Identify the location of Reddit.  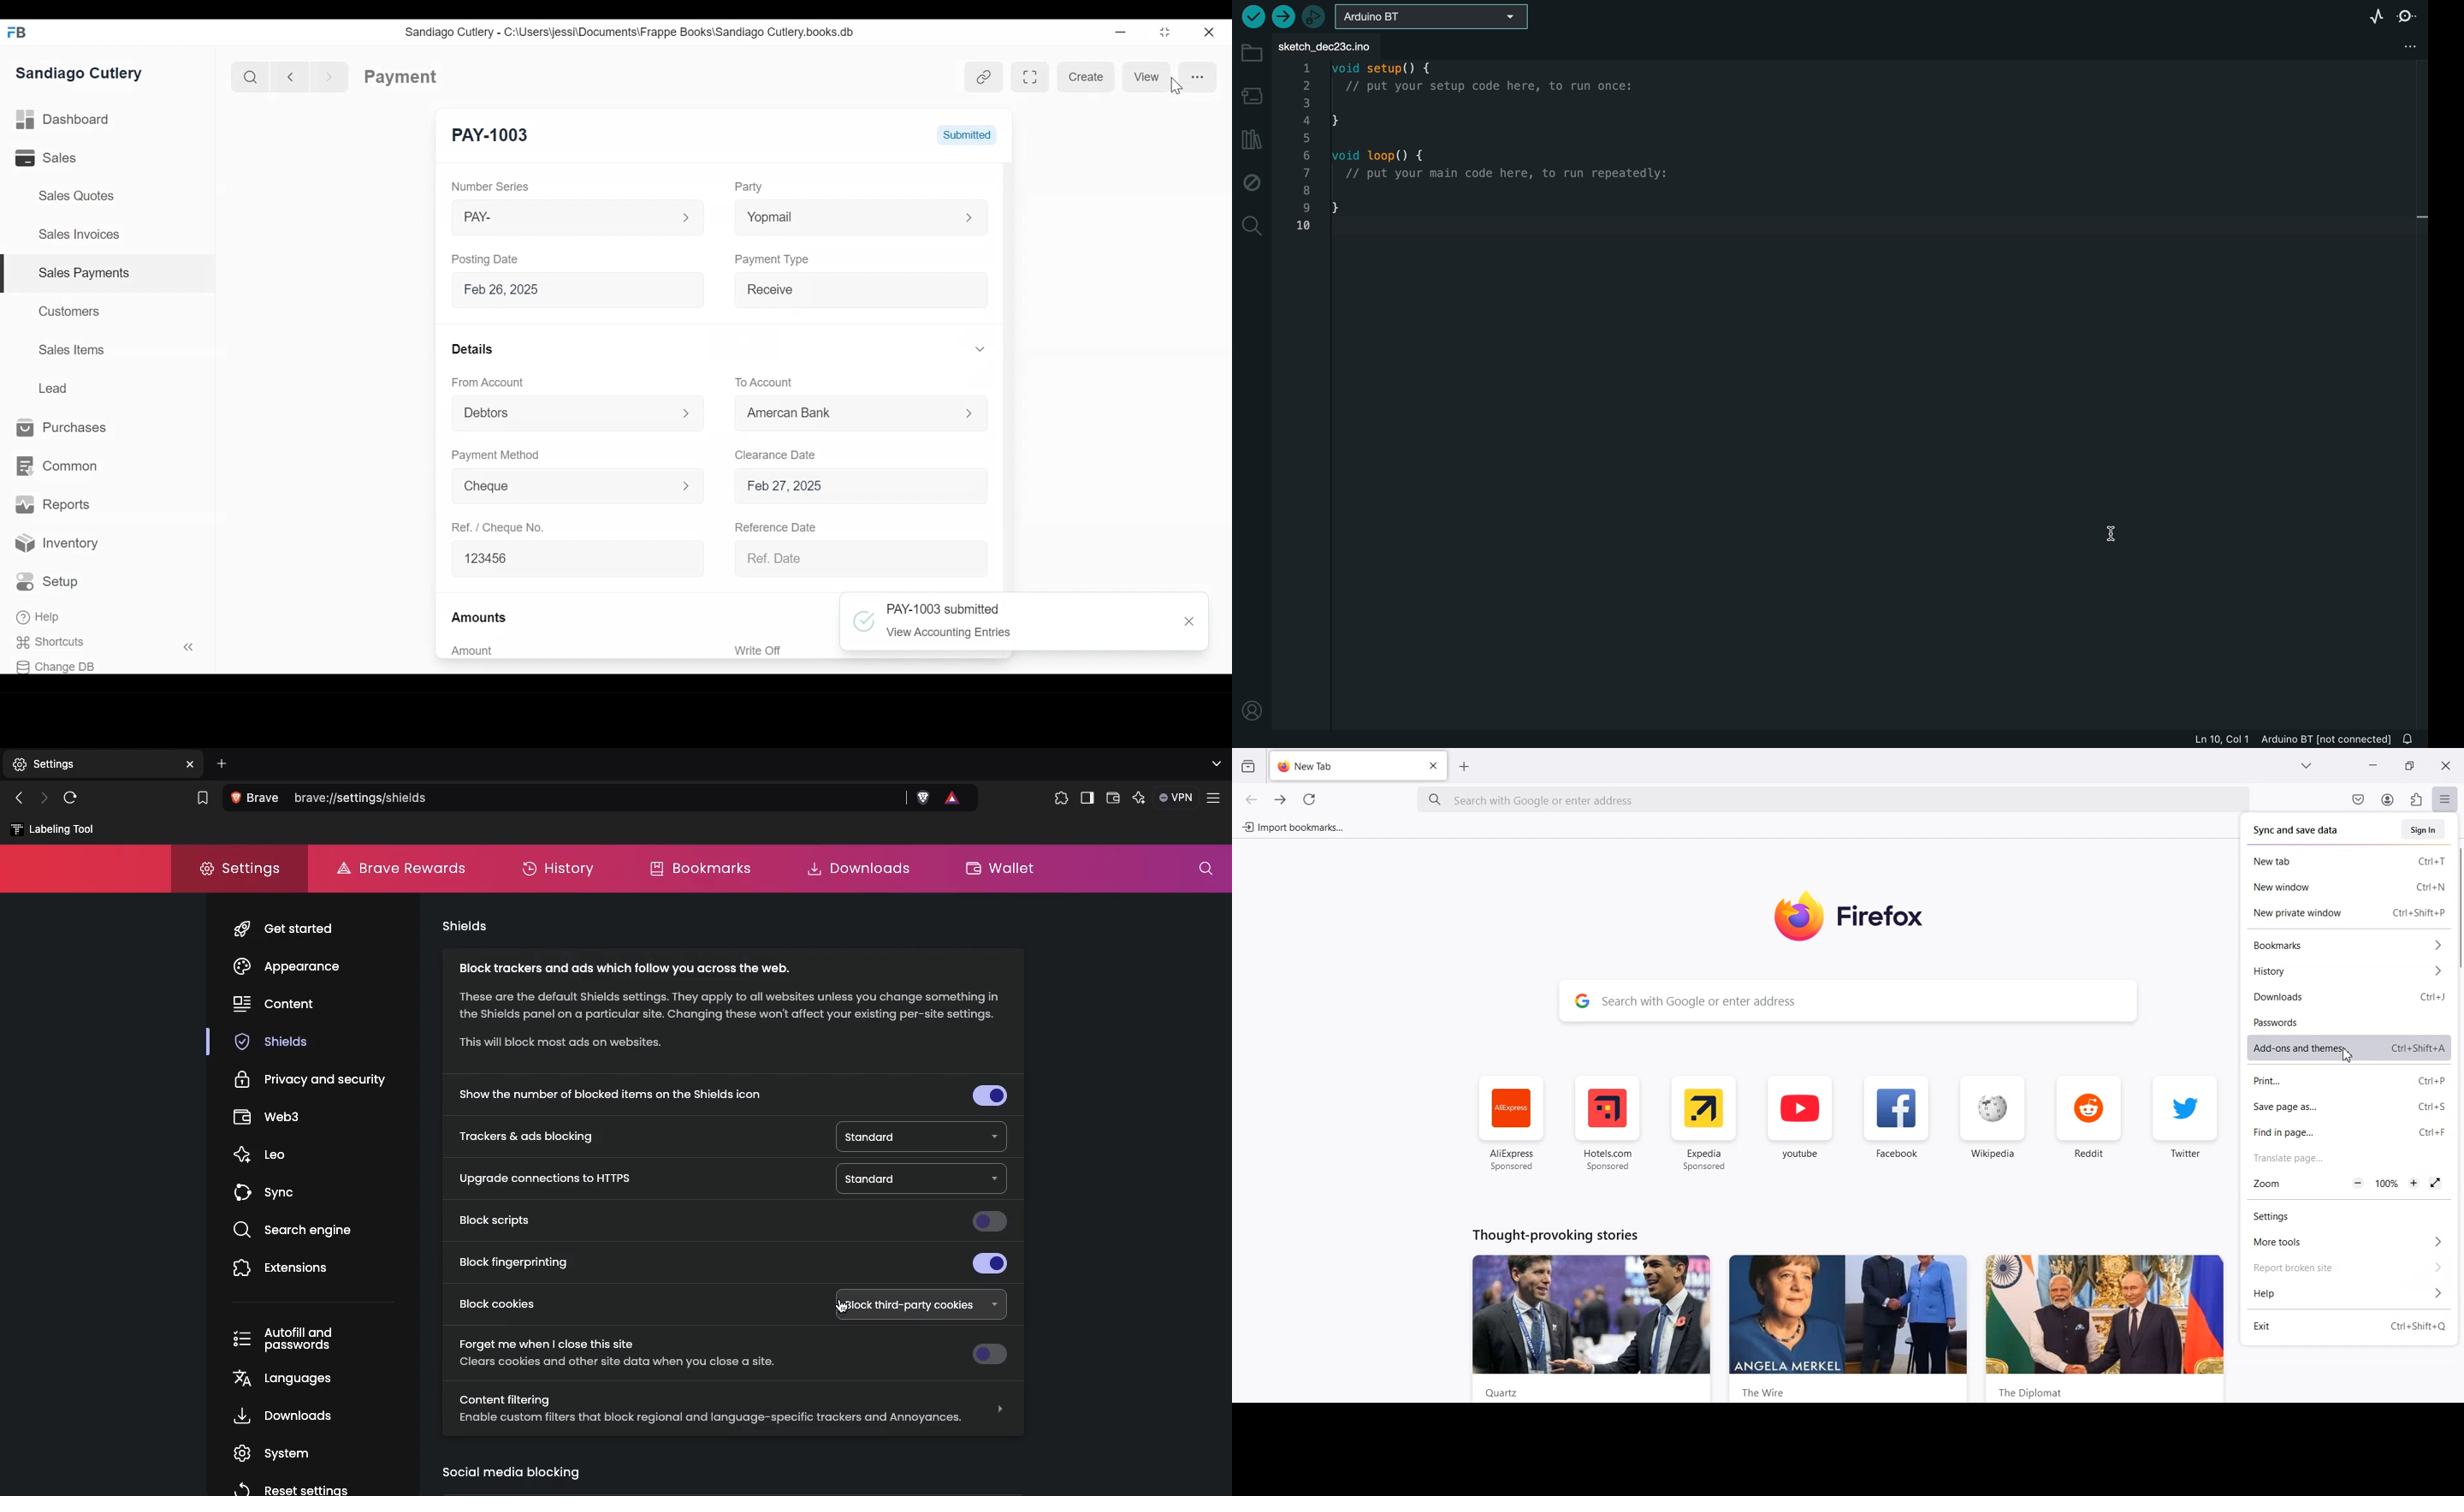
(2089, 1120).